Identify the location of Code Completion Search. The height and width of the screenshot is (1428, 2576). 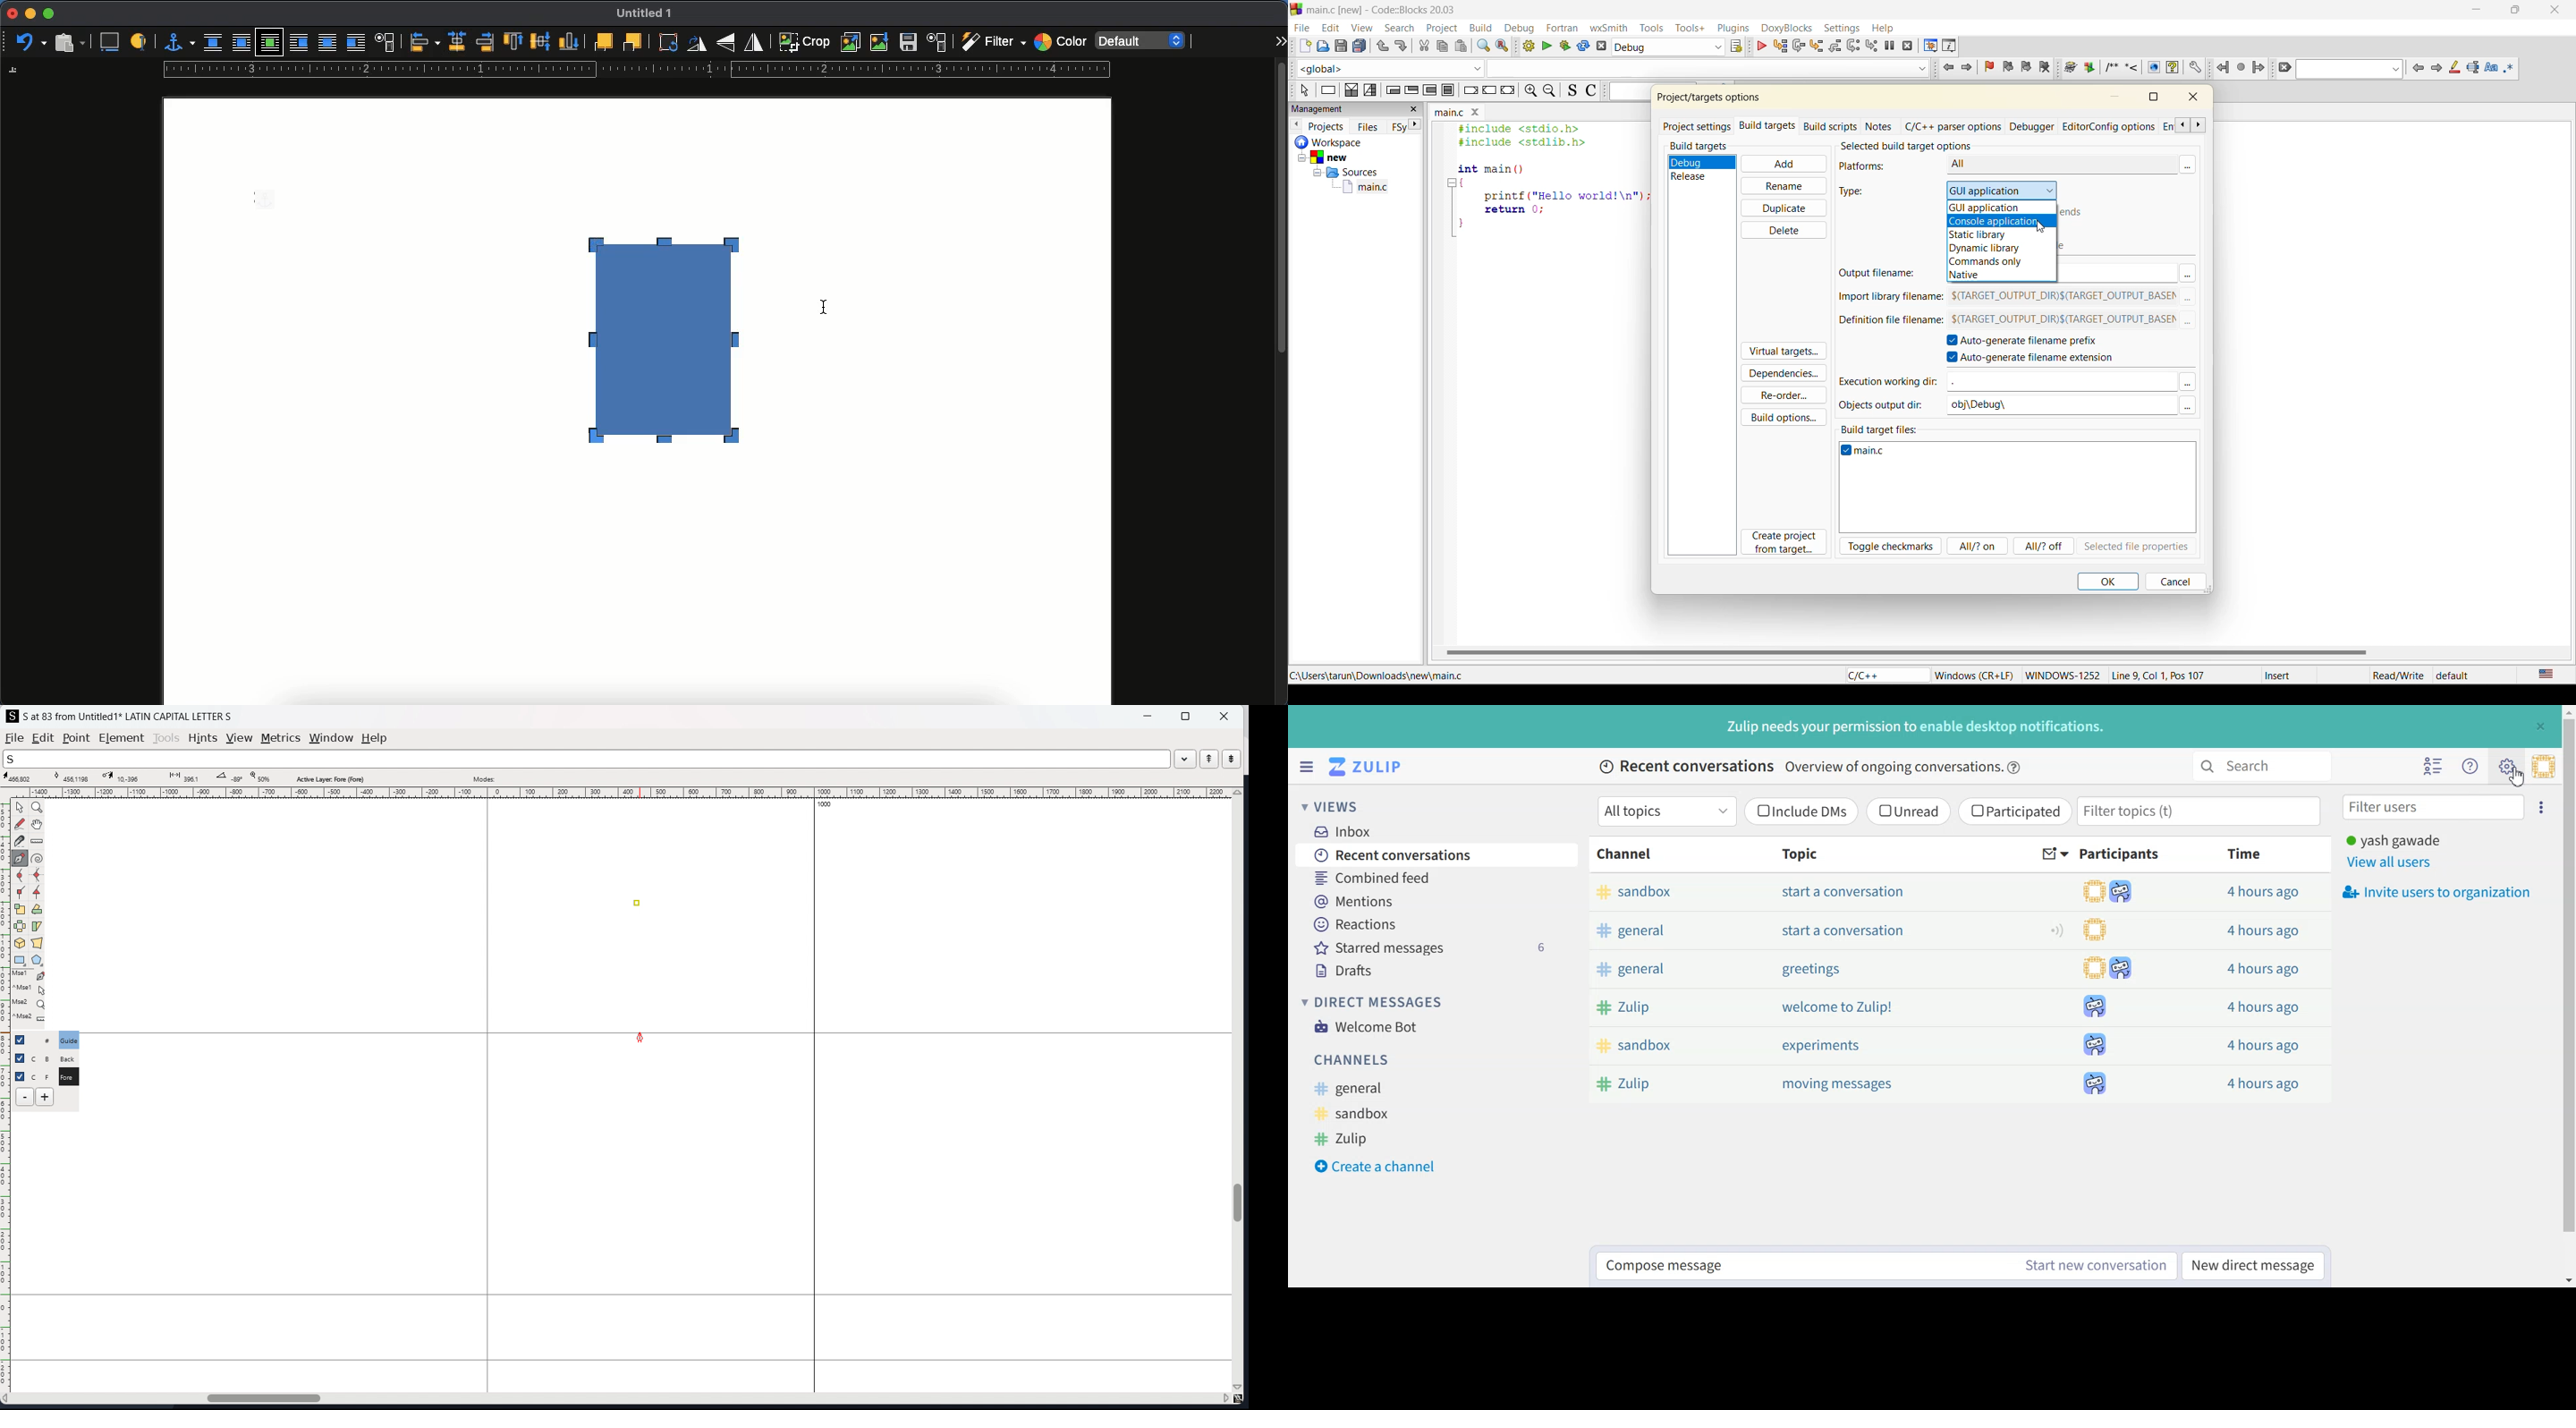
(1708, 68).